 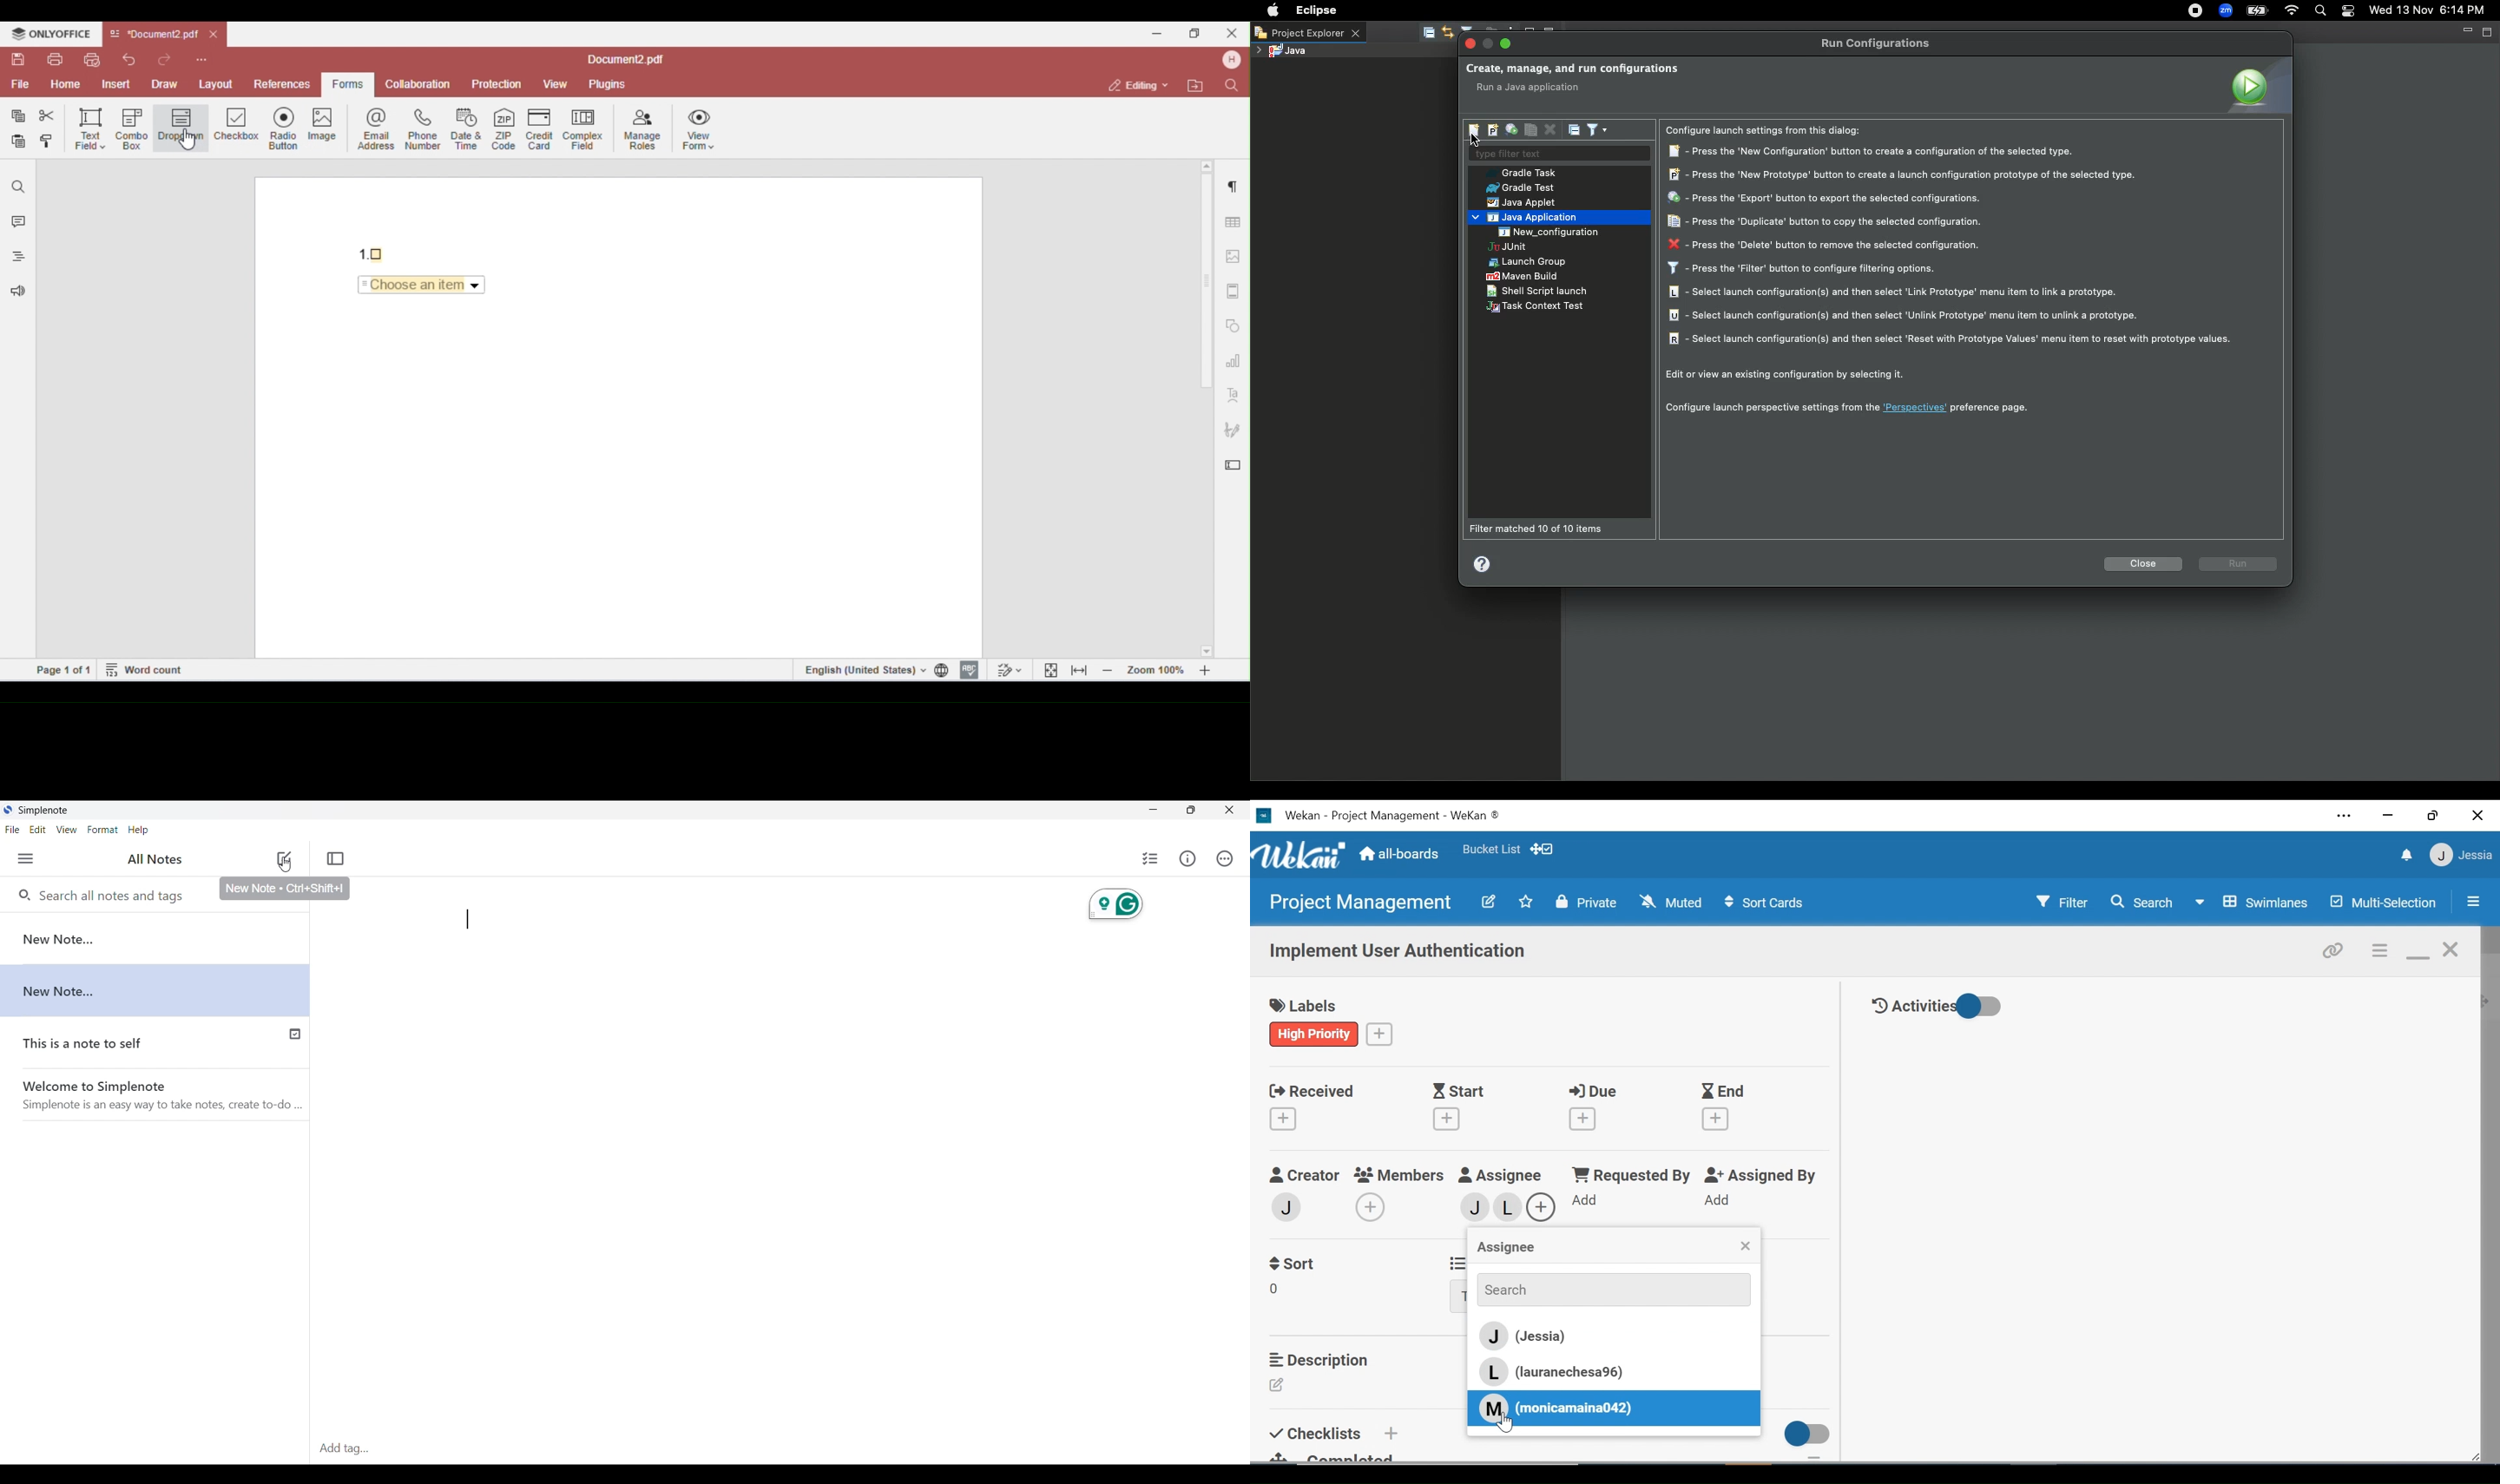 I want to click on End Date, so click(x=1726, y=1092).